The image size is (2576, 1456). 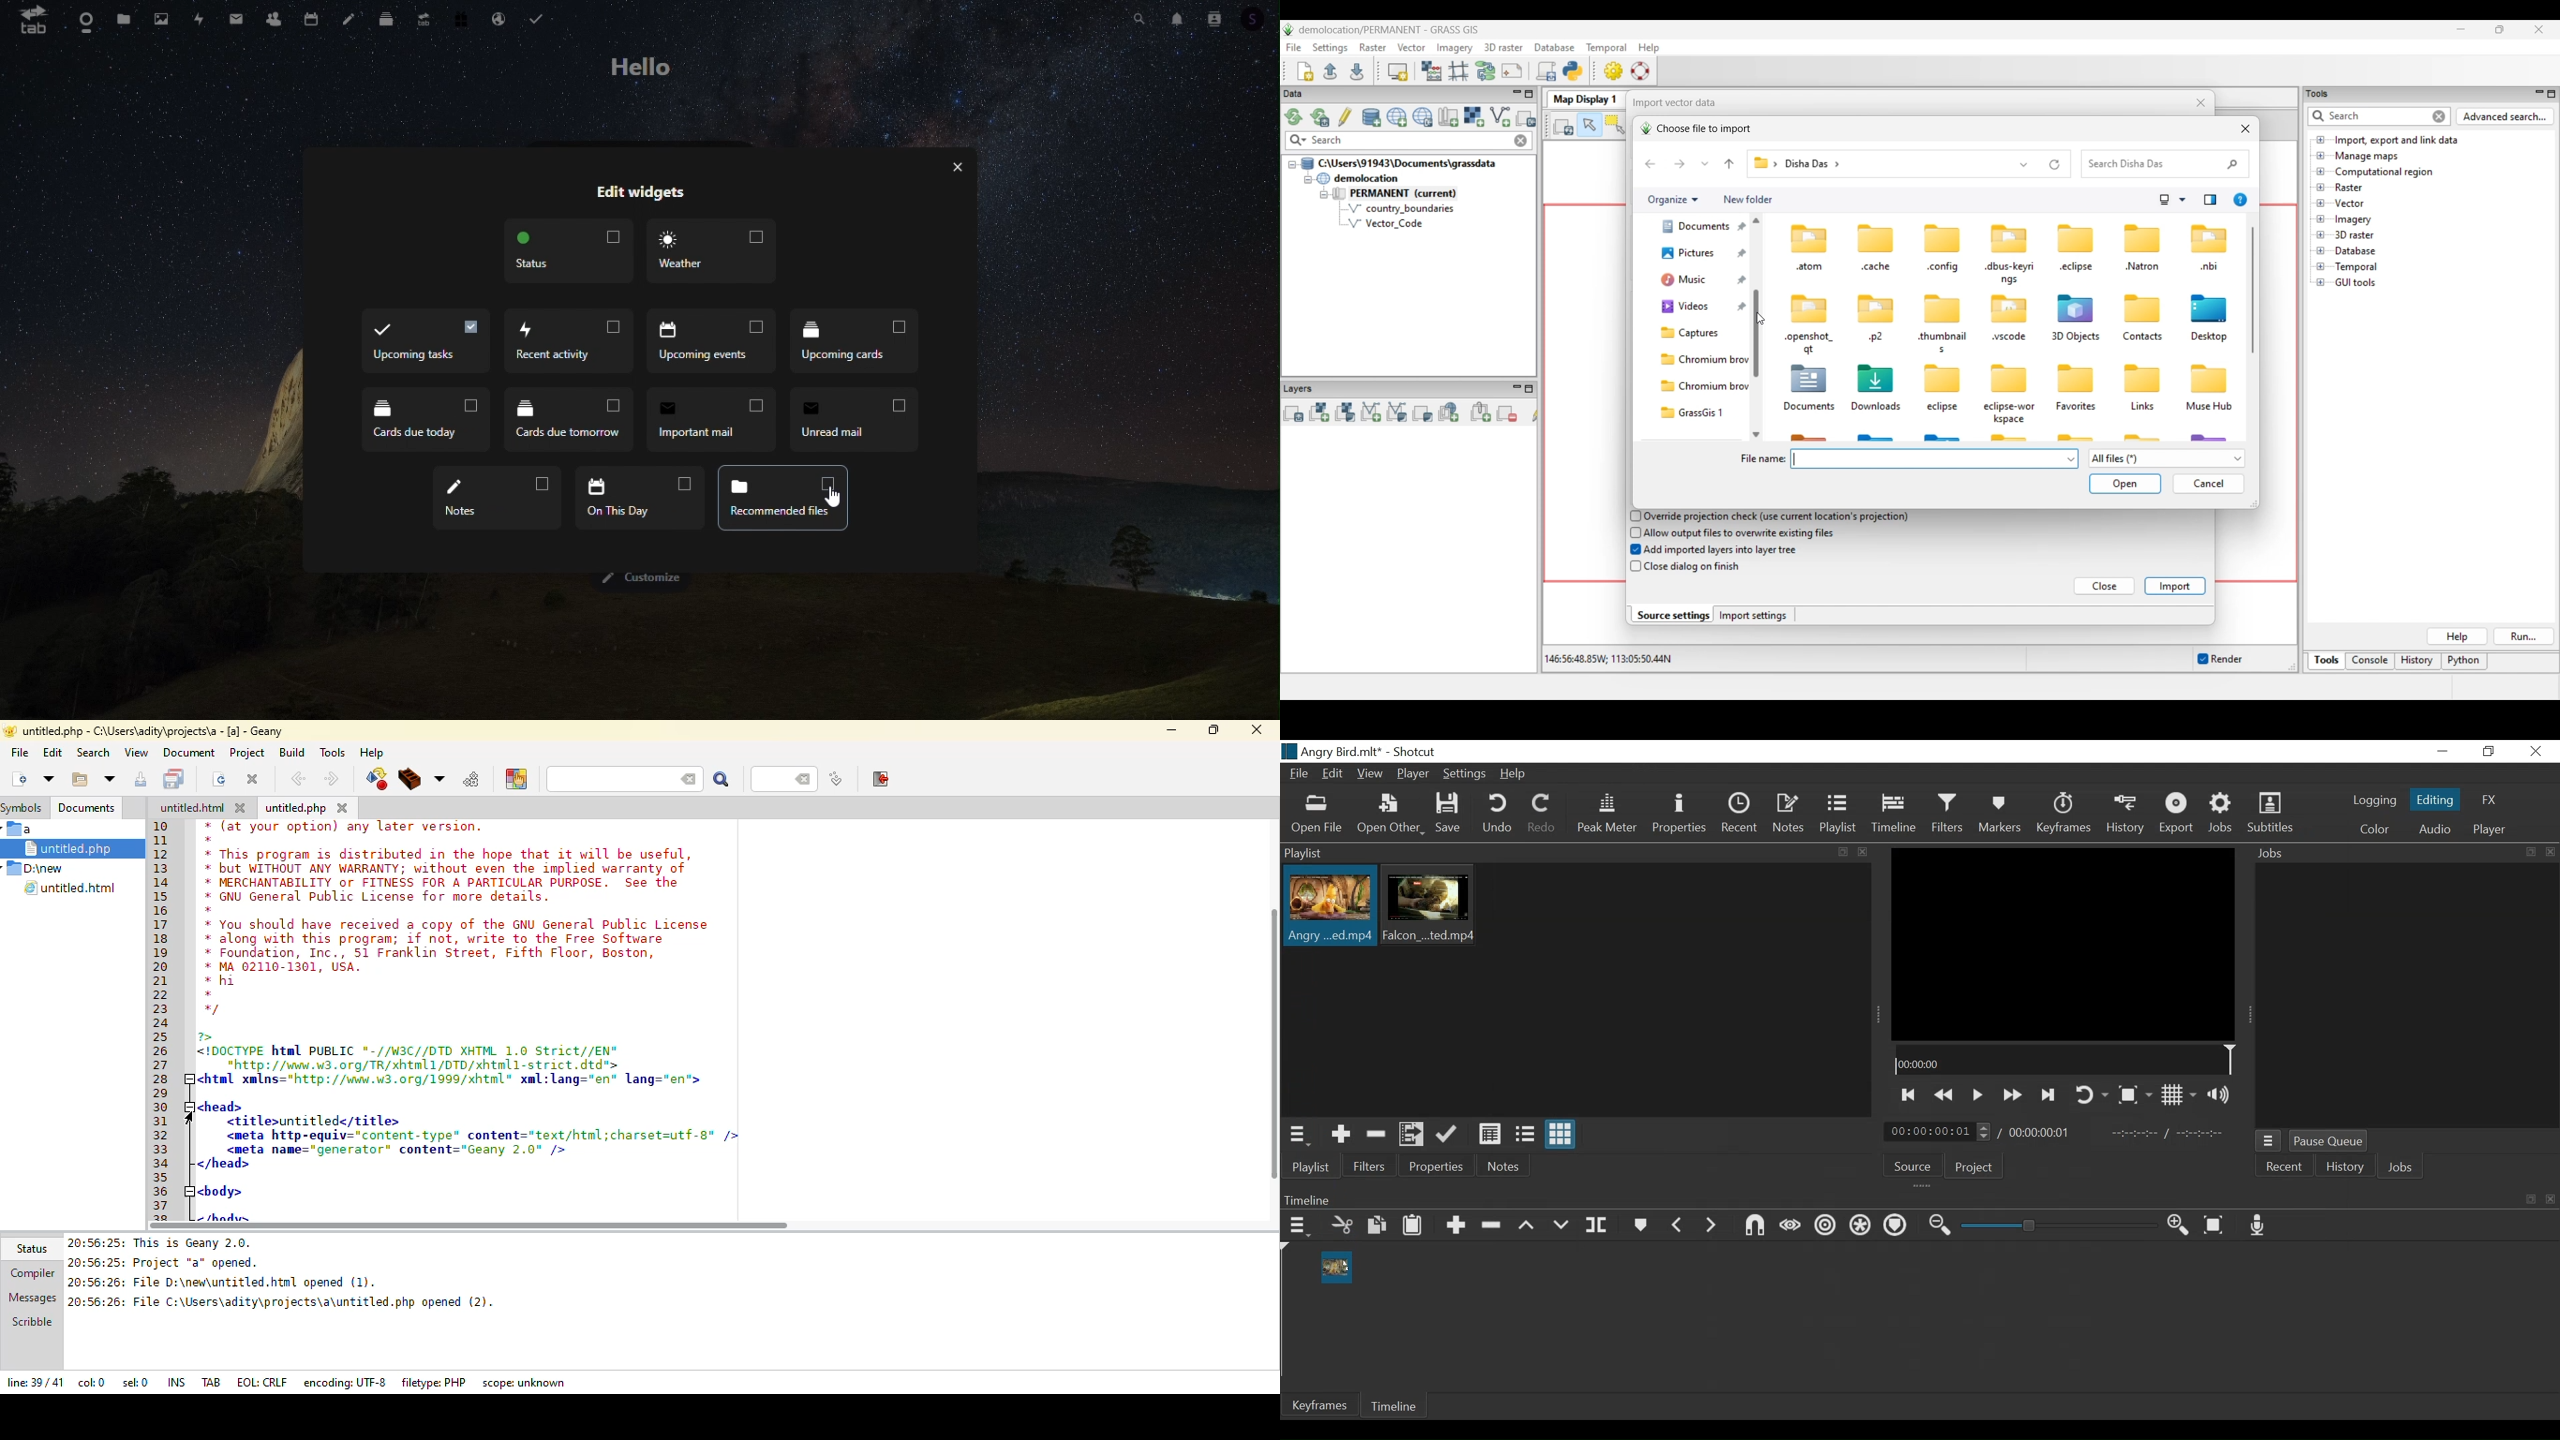 What do you see at coordinates (1255, 19) in the screenshot?
I see `Account icon` at bounding box center [1255, 19].